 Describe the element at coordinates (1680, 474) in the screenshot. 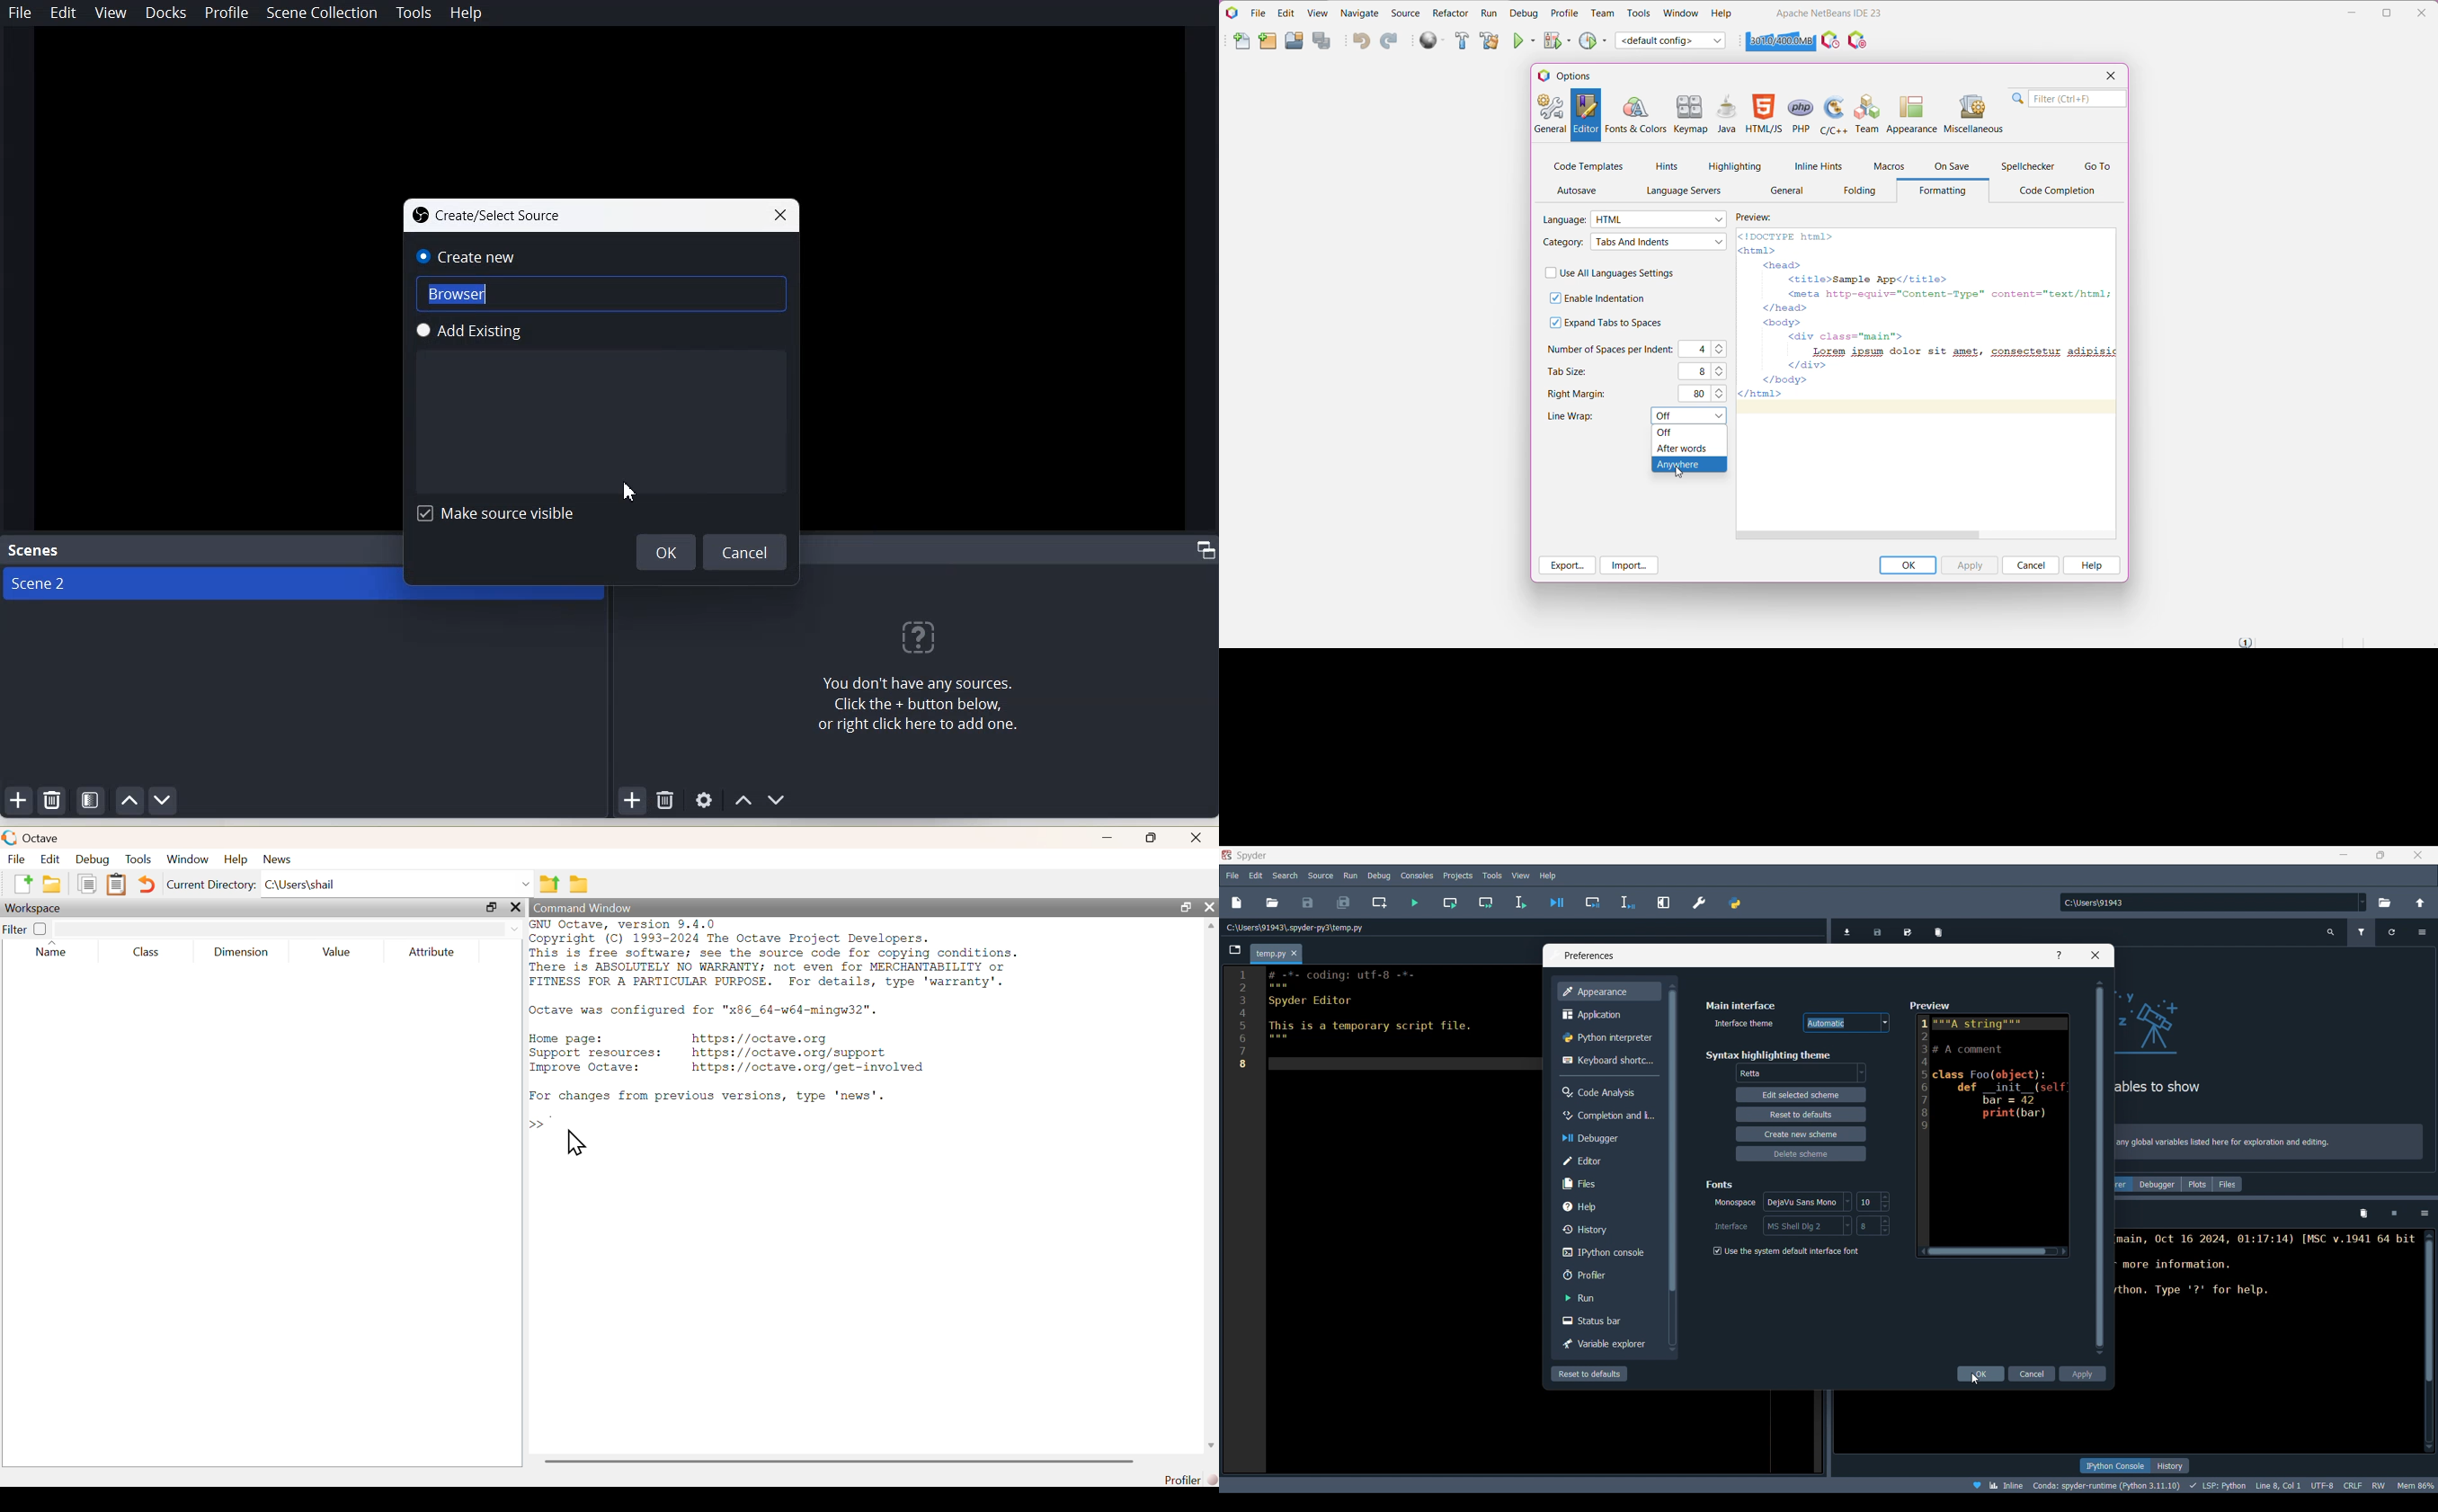

I see `cursor` at that location.